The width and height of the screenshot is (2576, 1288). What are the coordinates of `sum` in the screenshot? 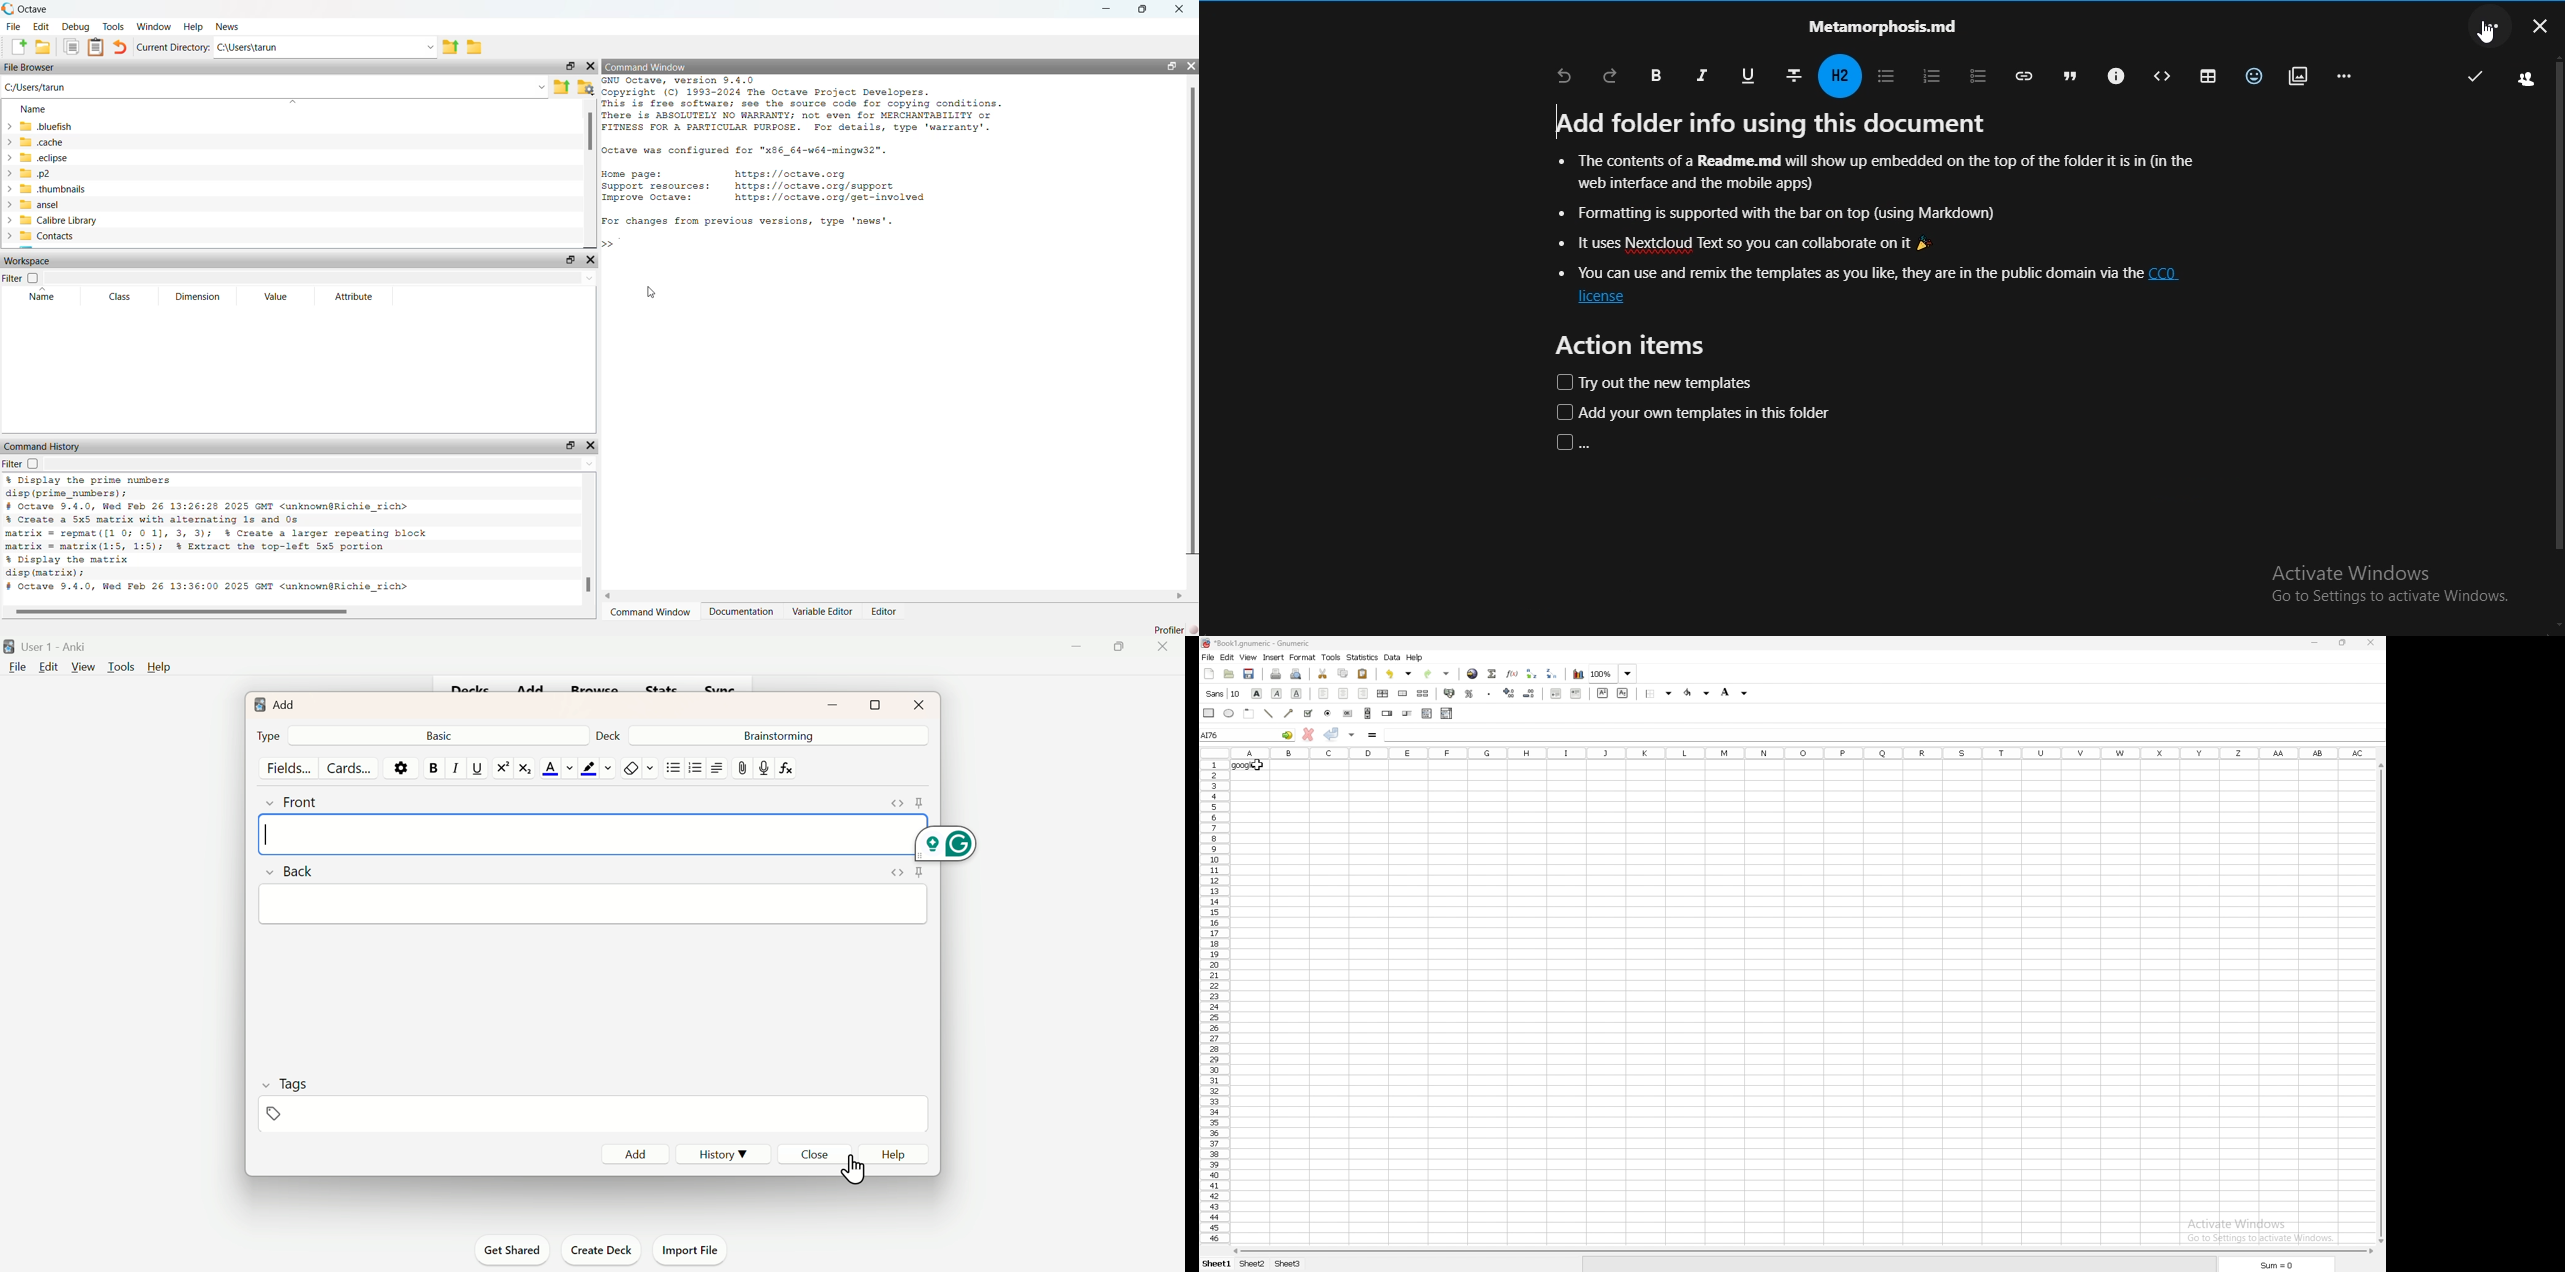 It's located at (2275, 1265).